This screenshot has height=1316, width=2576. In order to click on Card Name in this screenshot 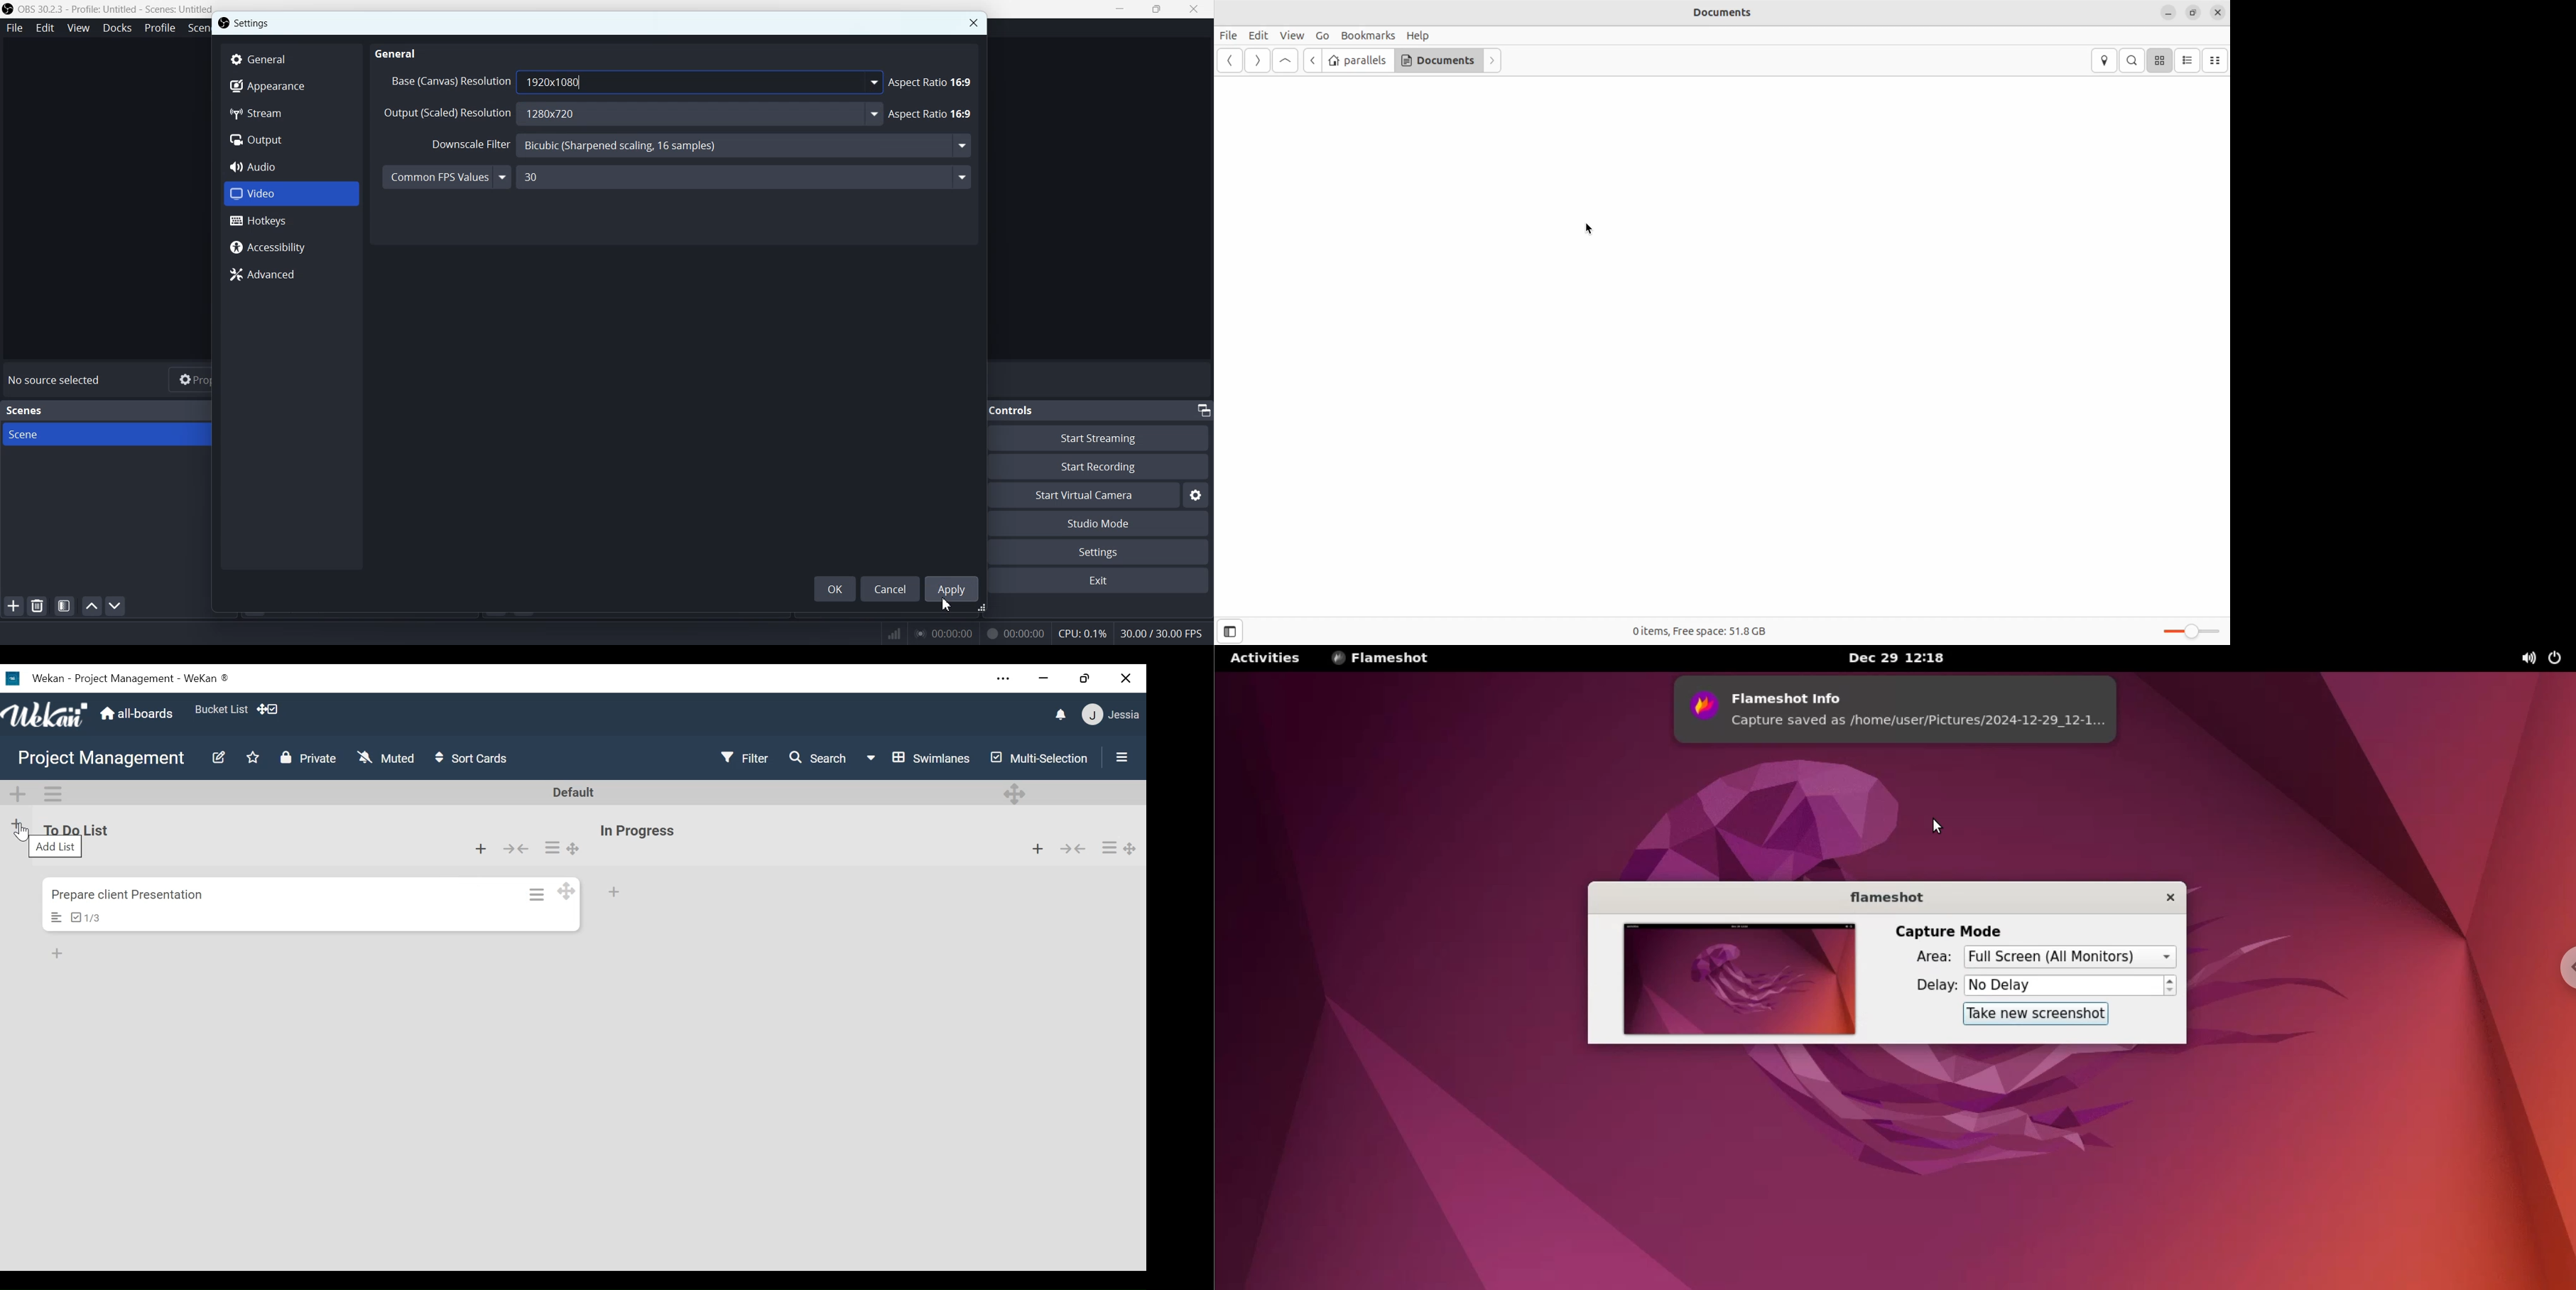, I will do `click(137, 894)`.